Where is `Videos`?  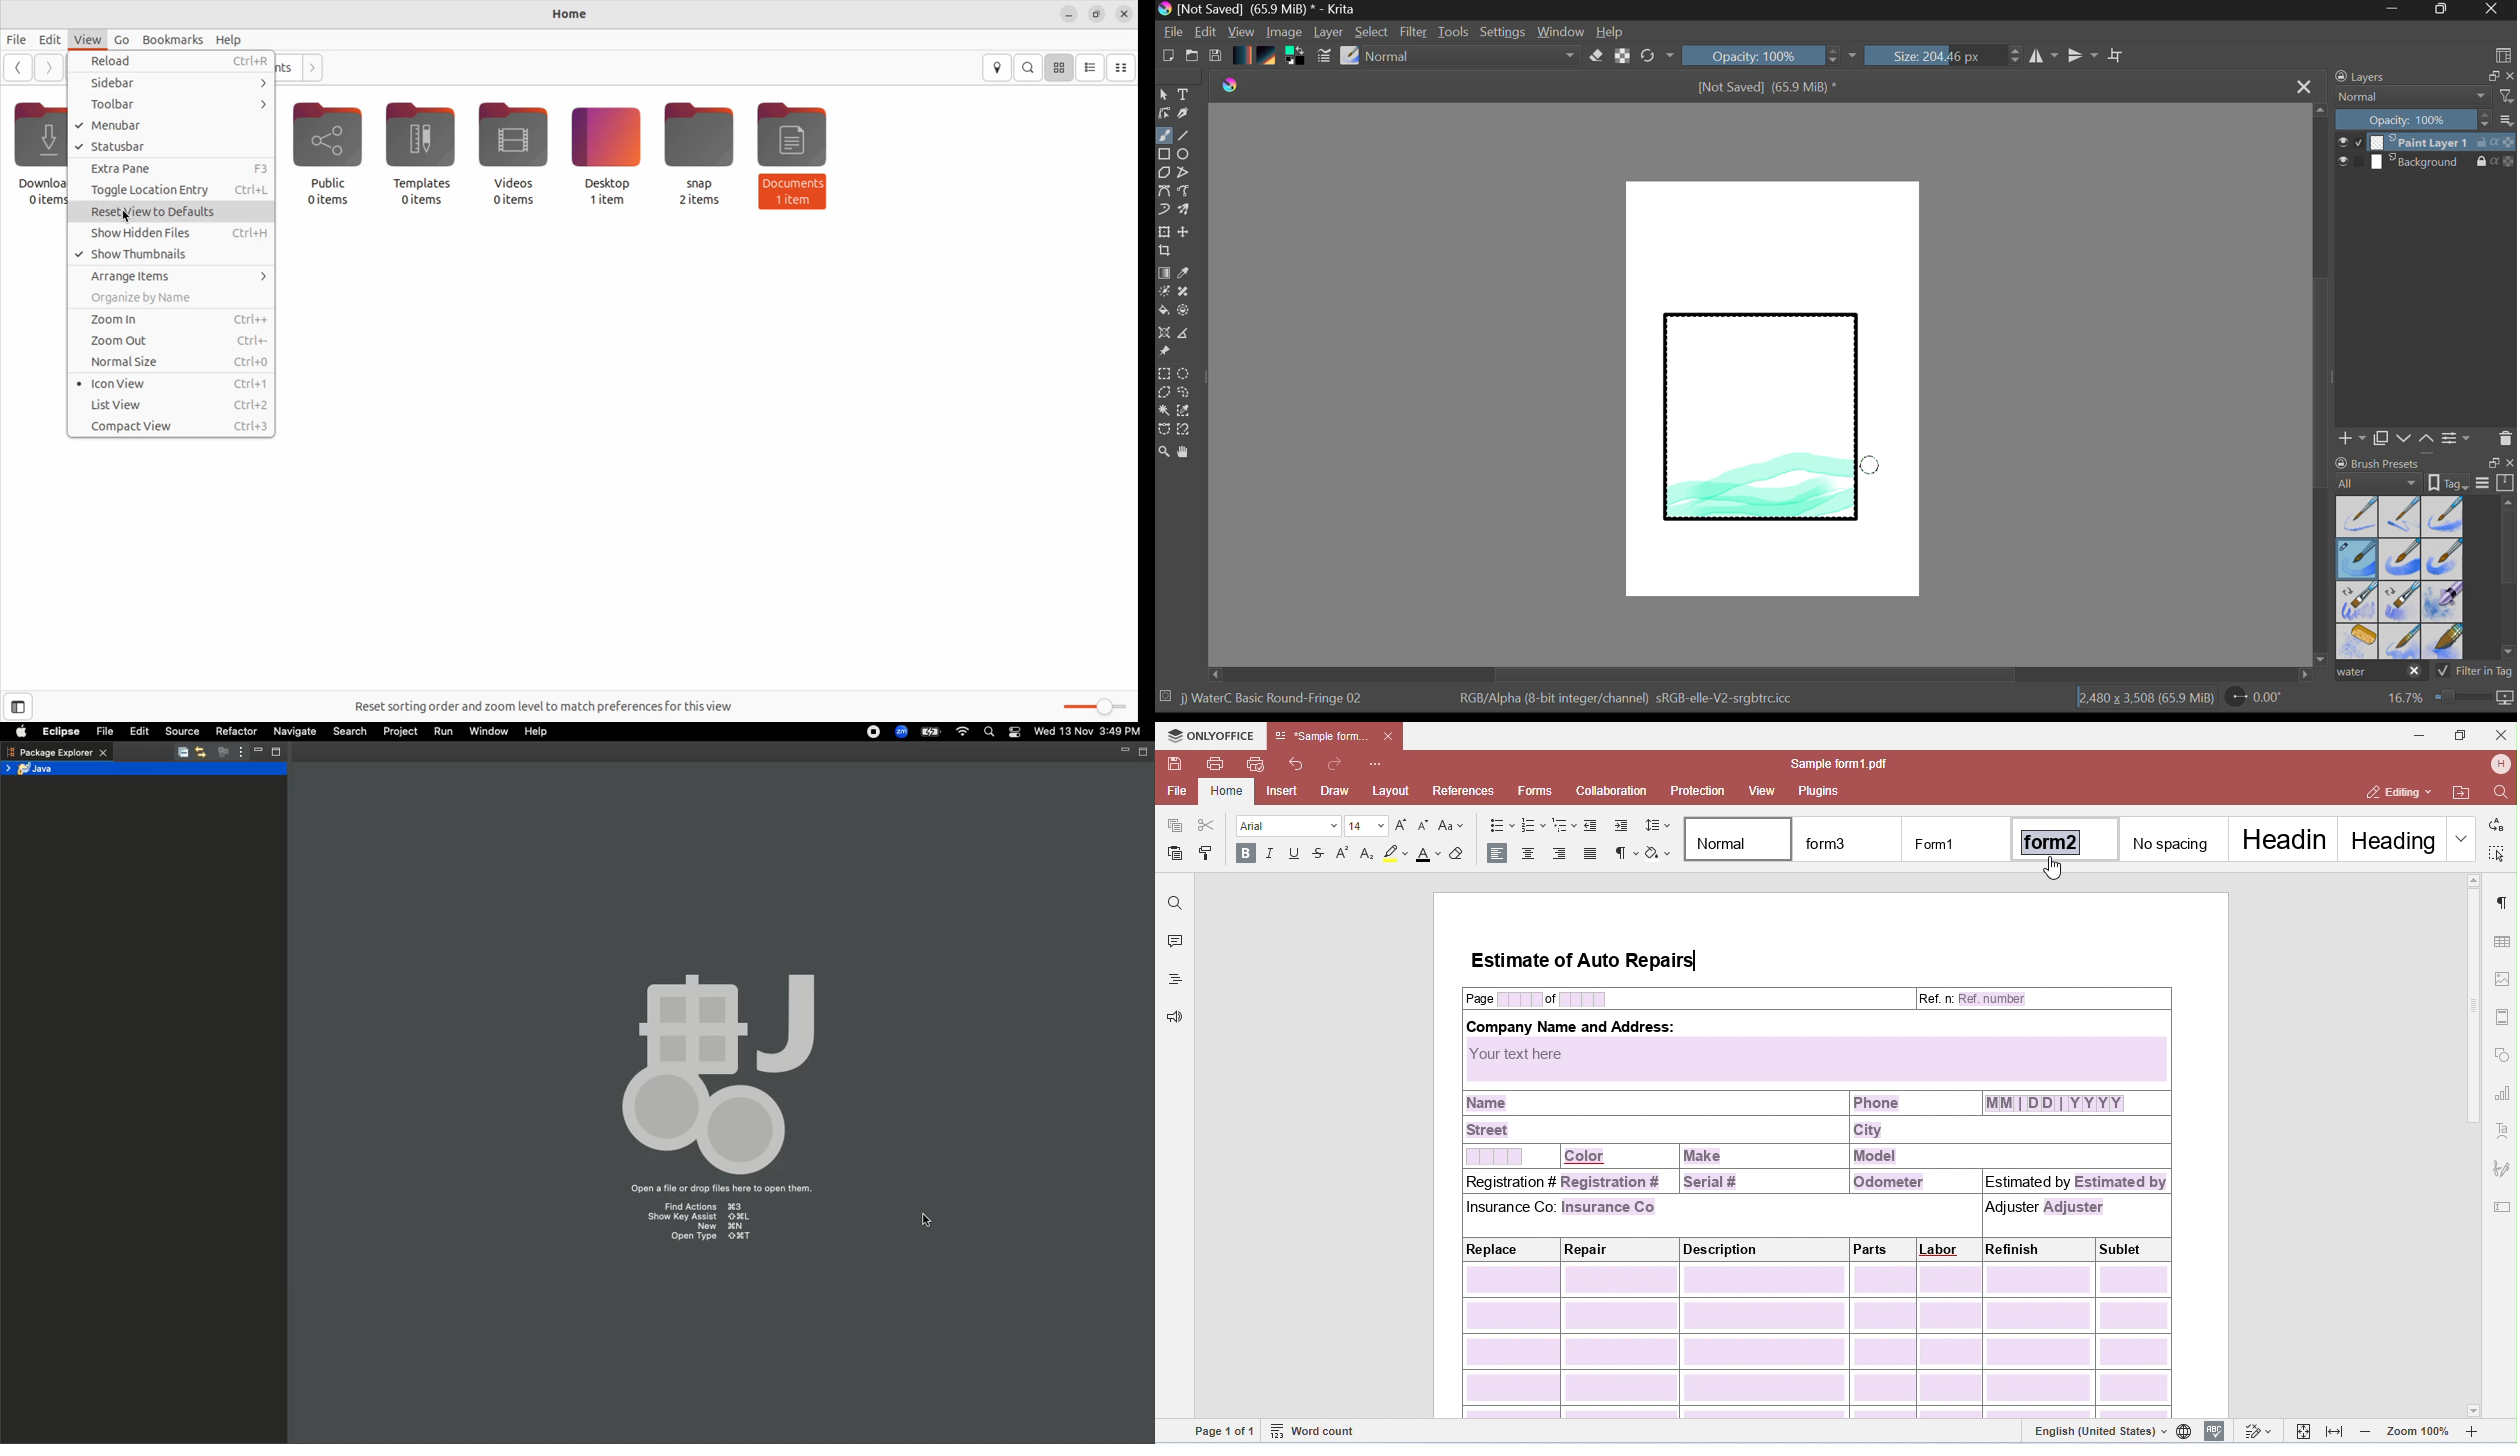 Videos is located at coordinates (513, 143).